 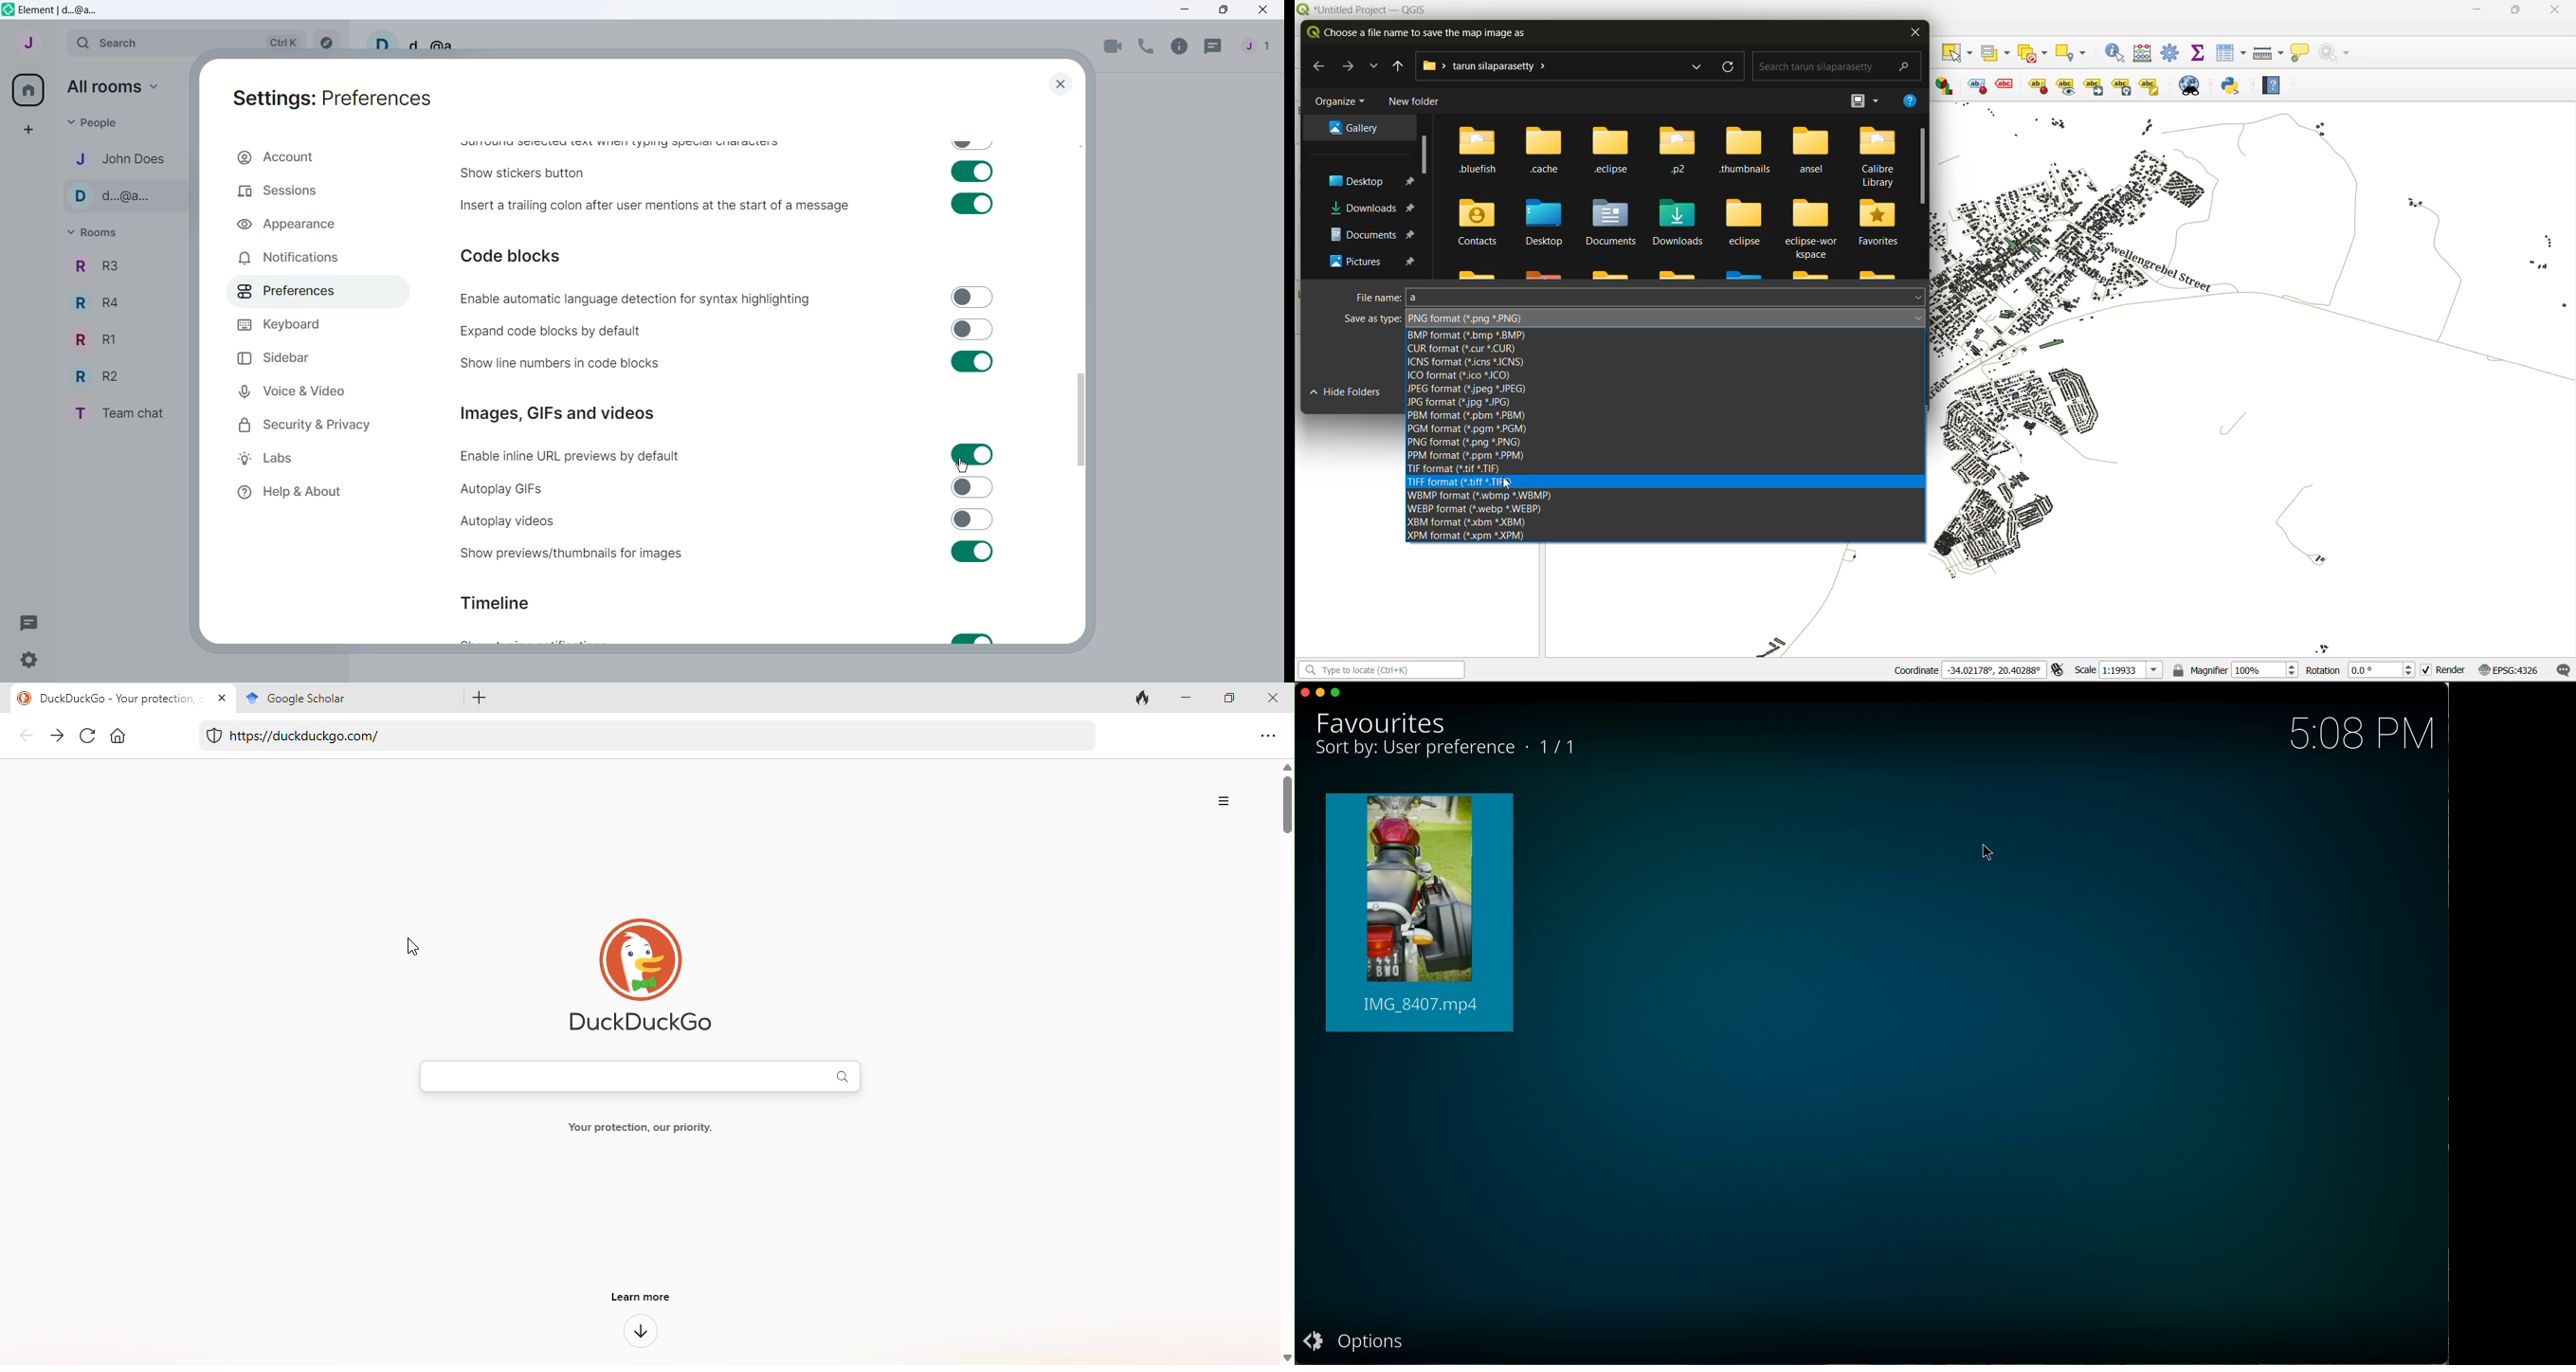 I want to click on John Does - Contact name, so click(x=127, y=159).